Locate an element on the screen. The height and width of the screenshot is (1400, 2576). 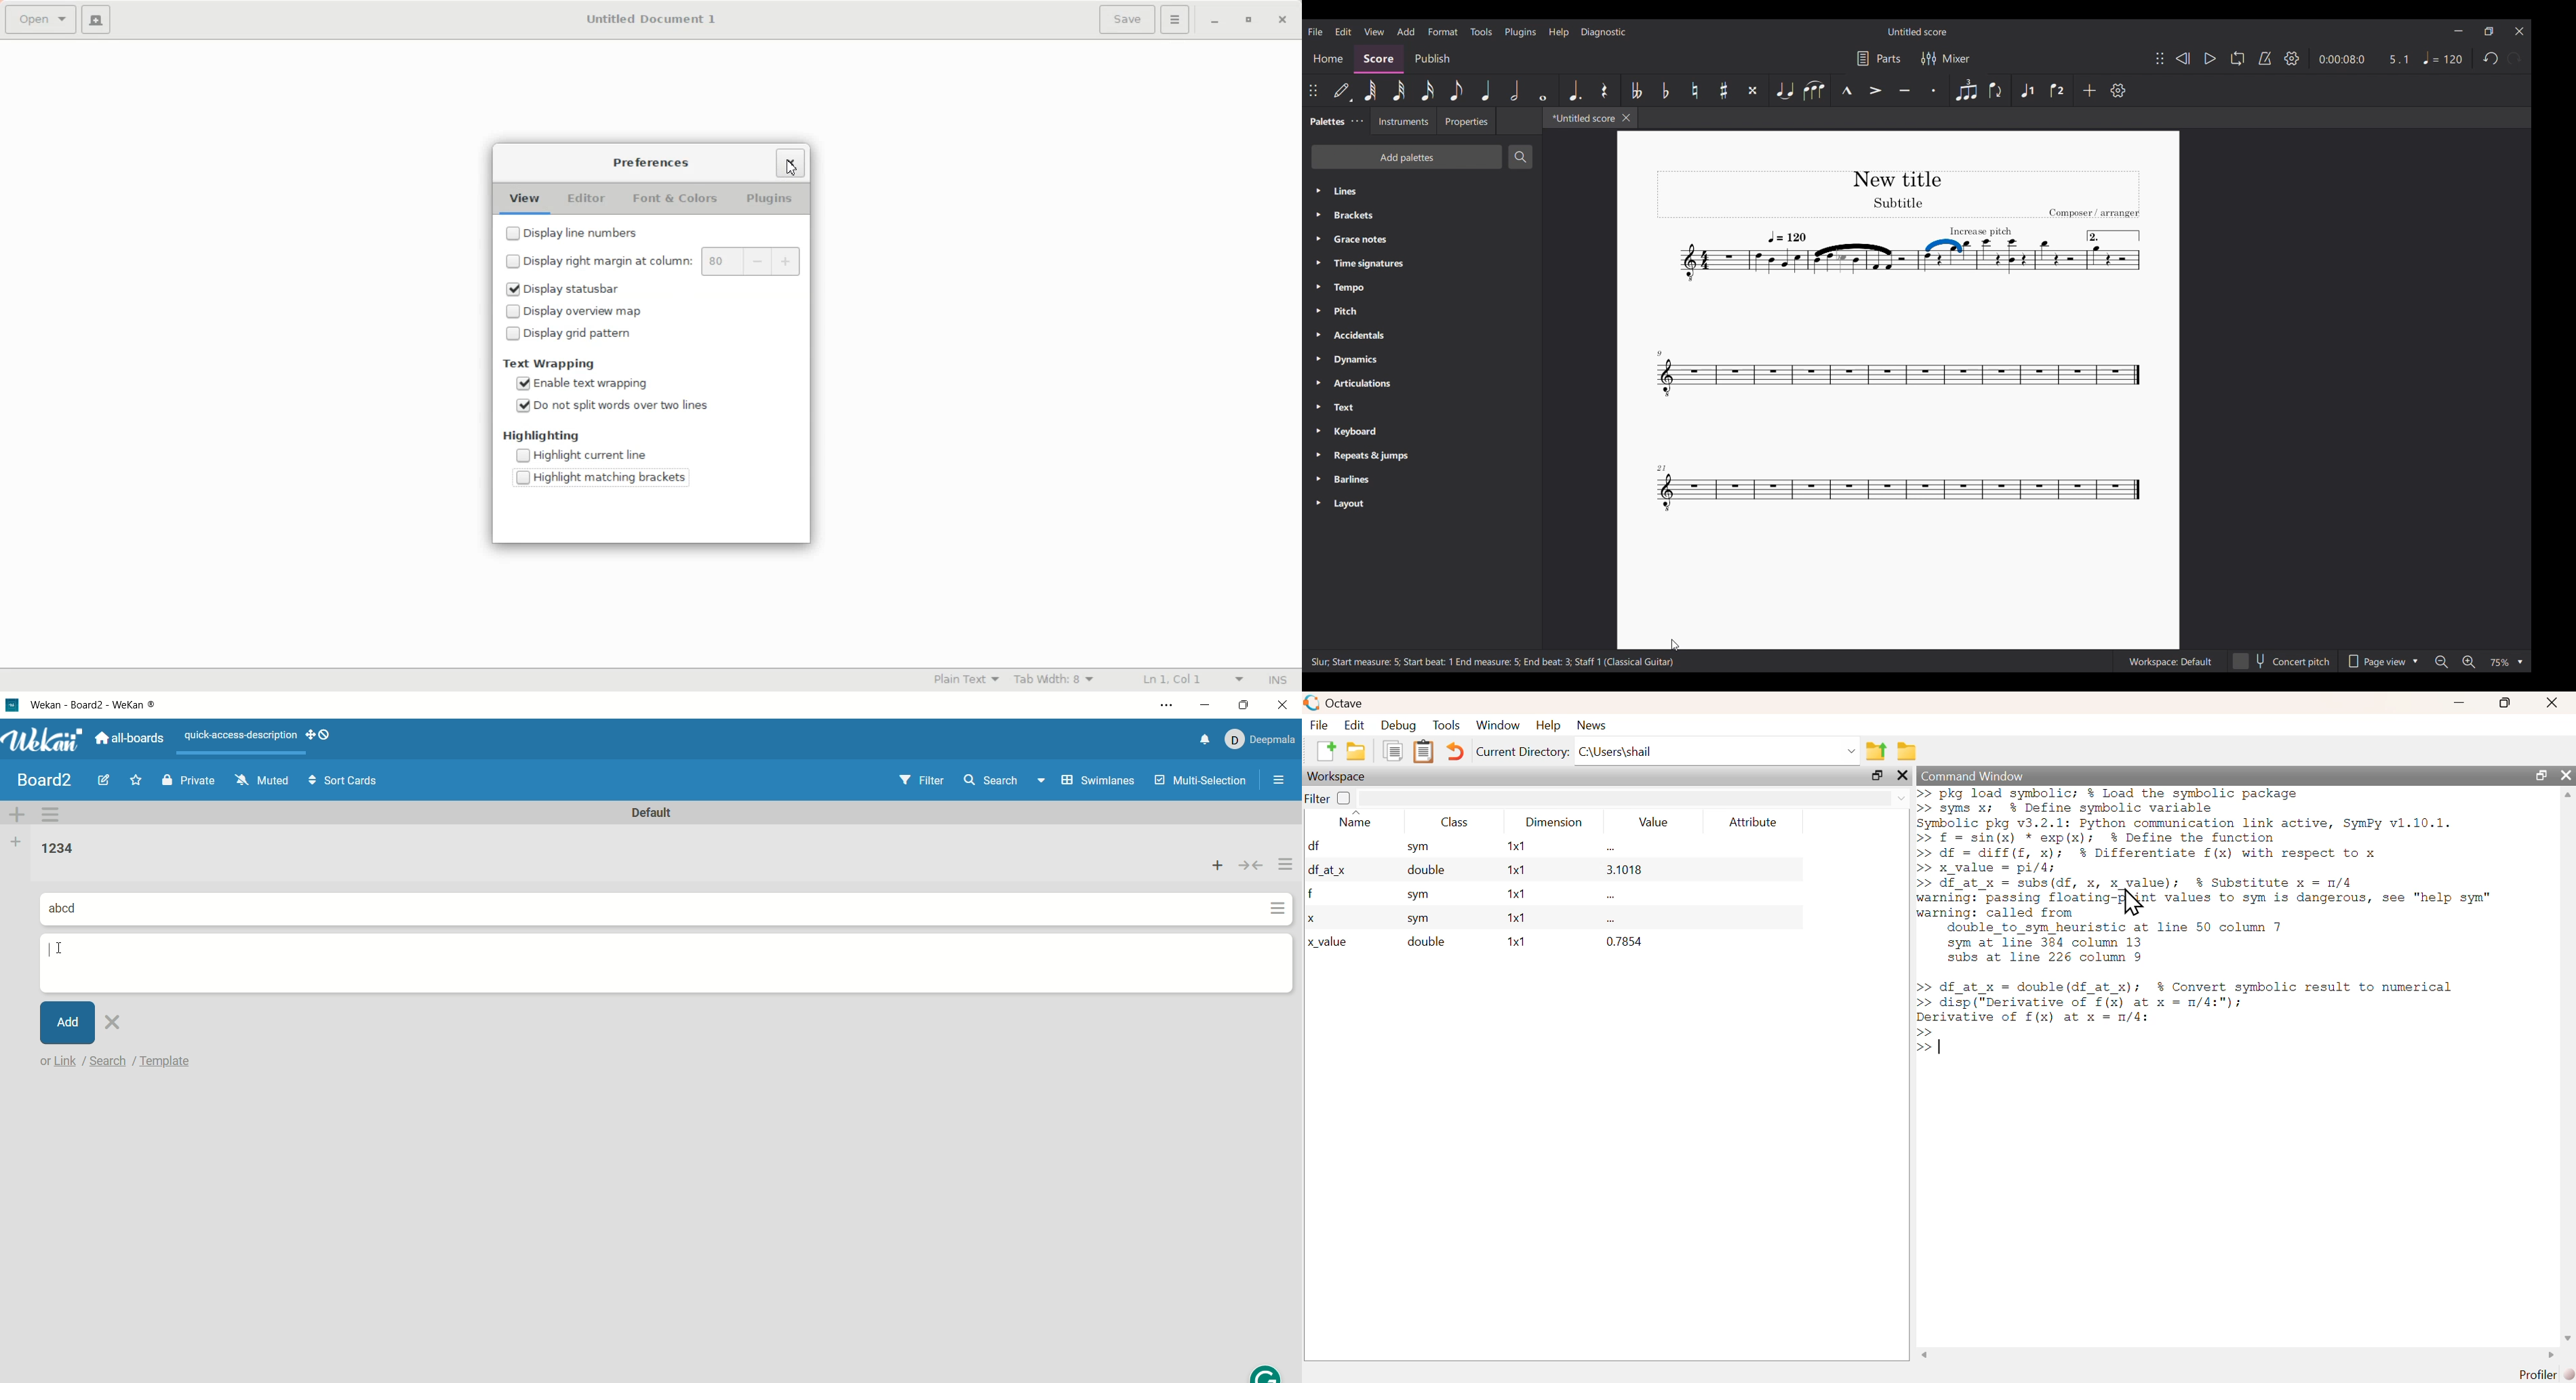
open/close sidebar is located at coordinates (1282, 784).